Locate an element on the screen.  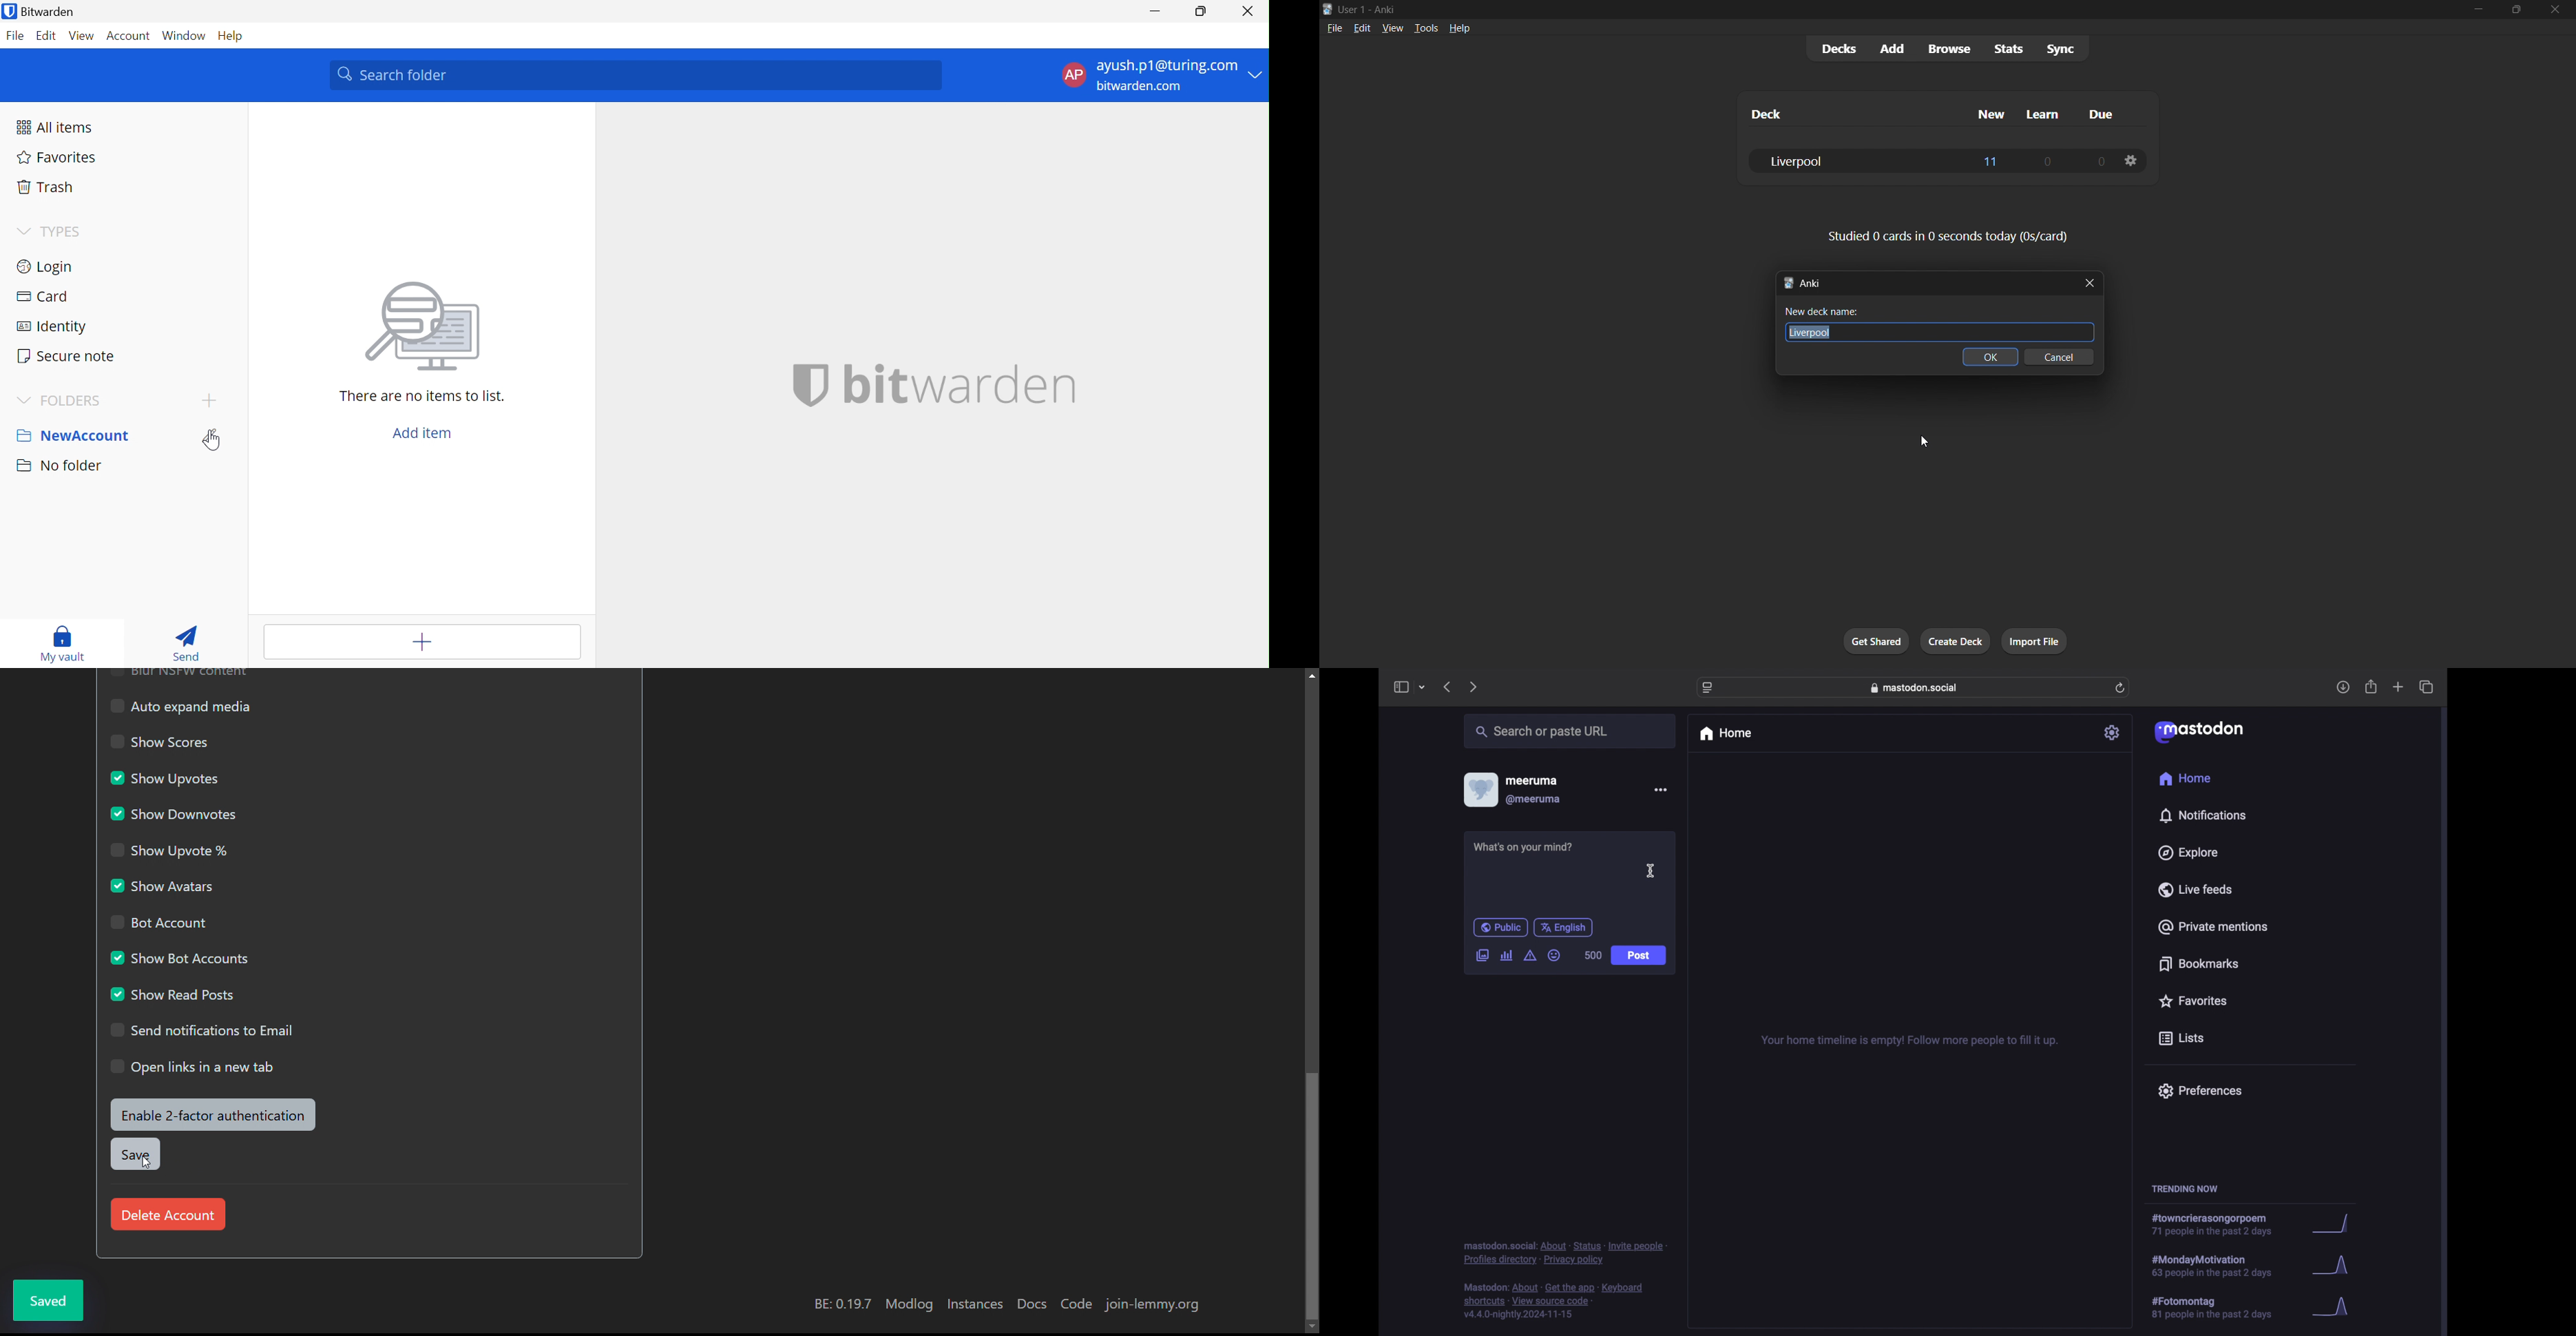
maximize/restore is located at coordinates (2519, 10).